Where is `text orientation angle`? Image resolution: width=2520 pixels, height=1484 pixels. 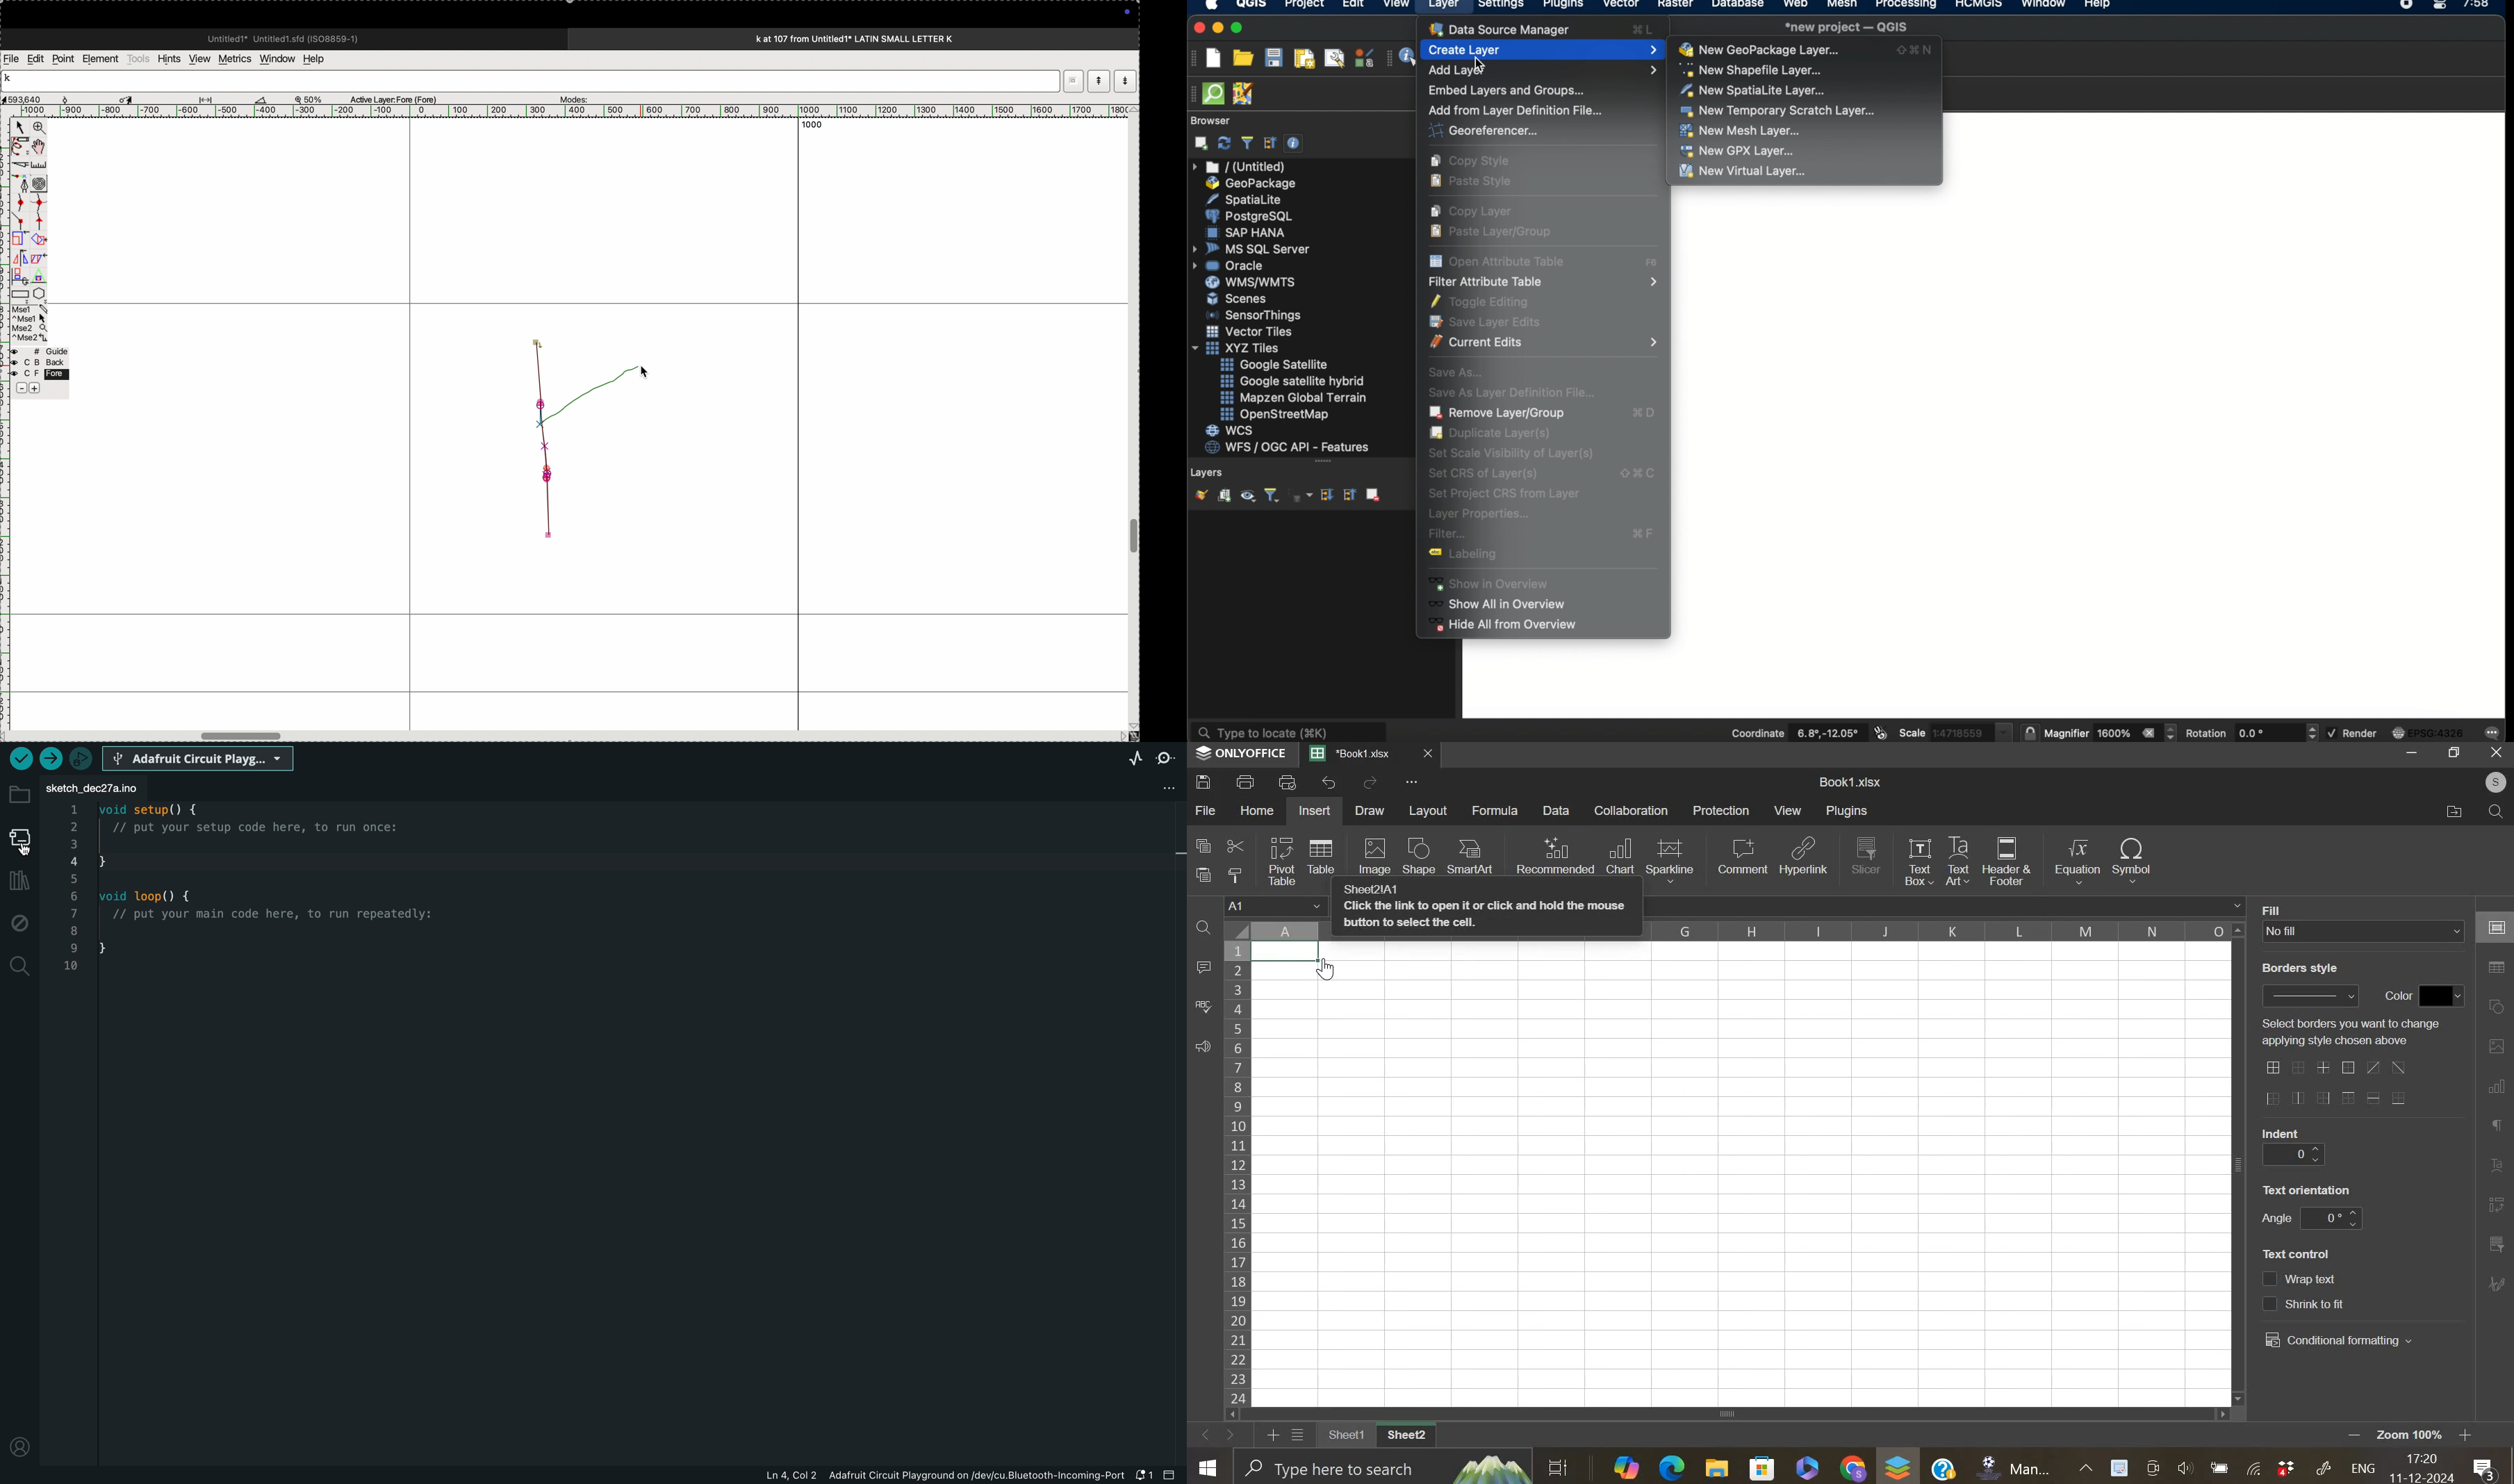
text orientation angle is located at coordinates (2331, 1218).